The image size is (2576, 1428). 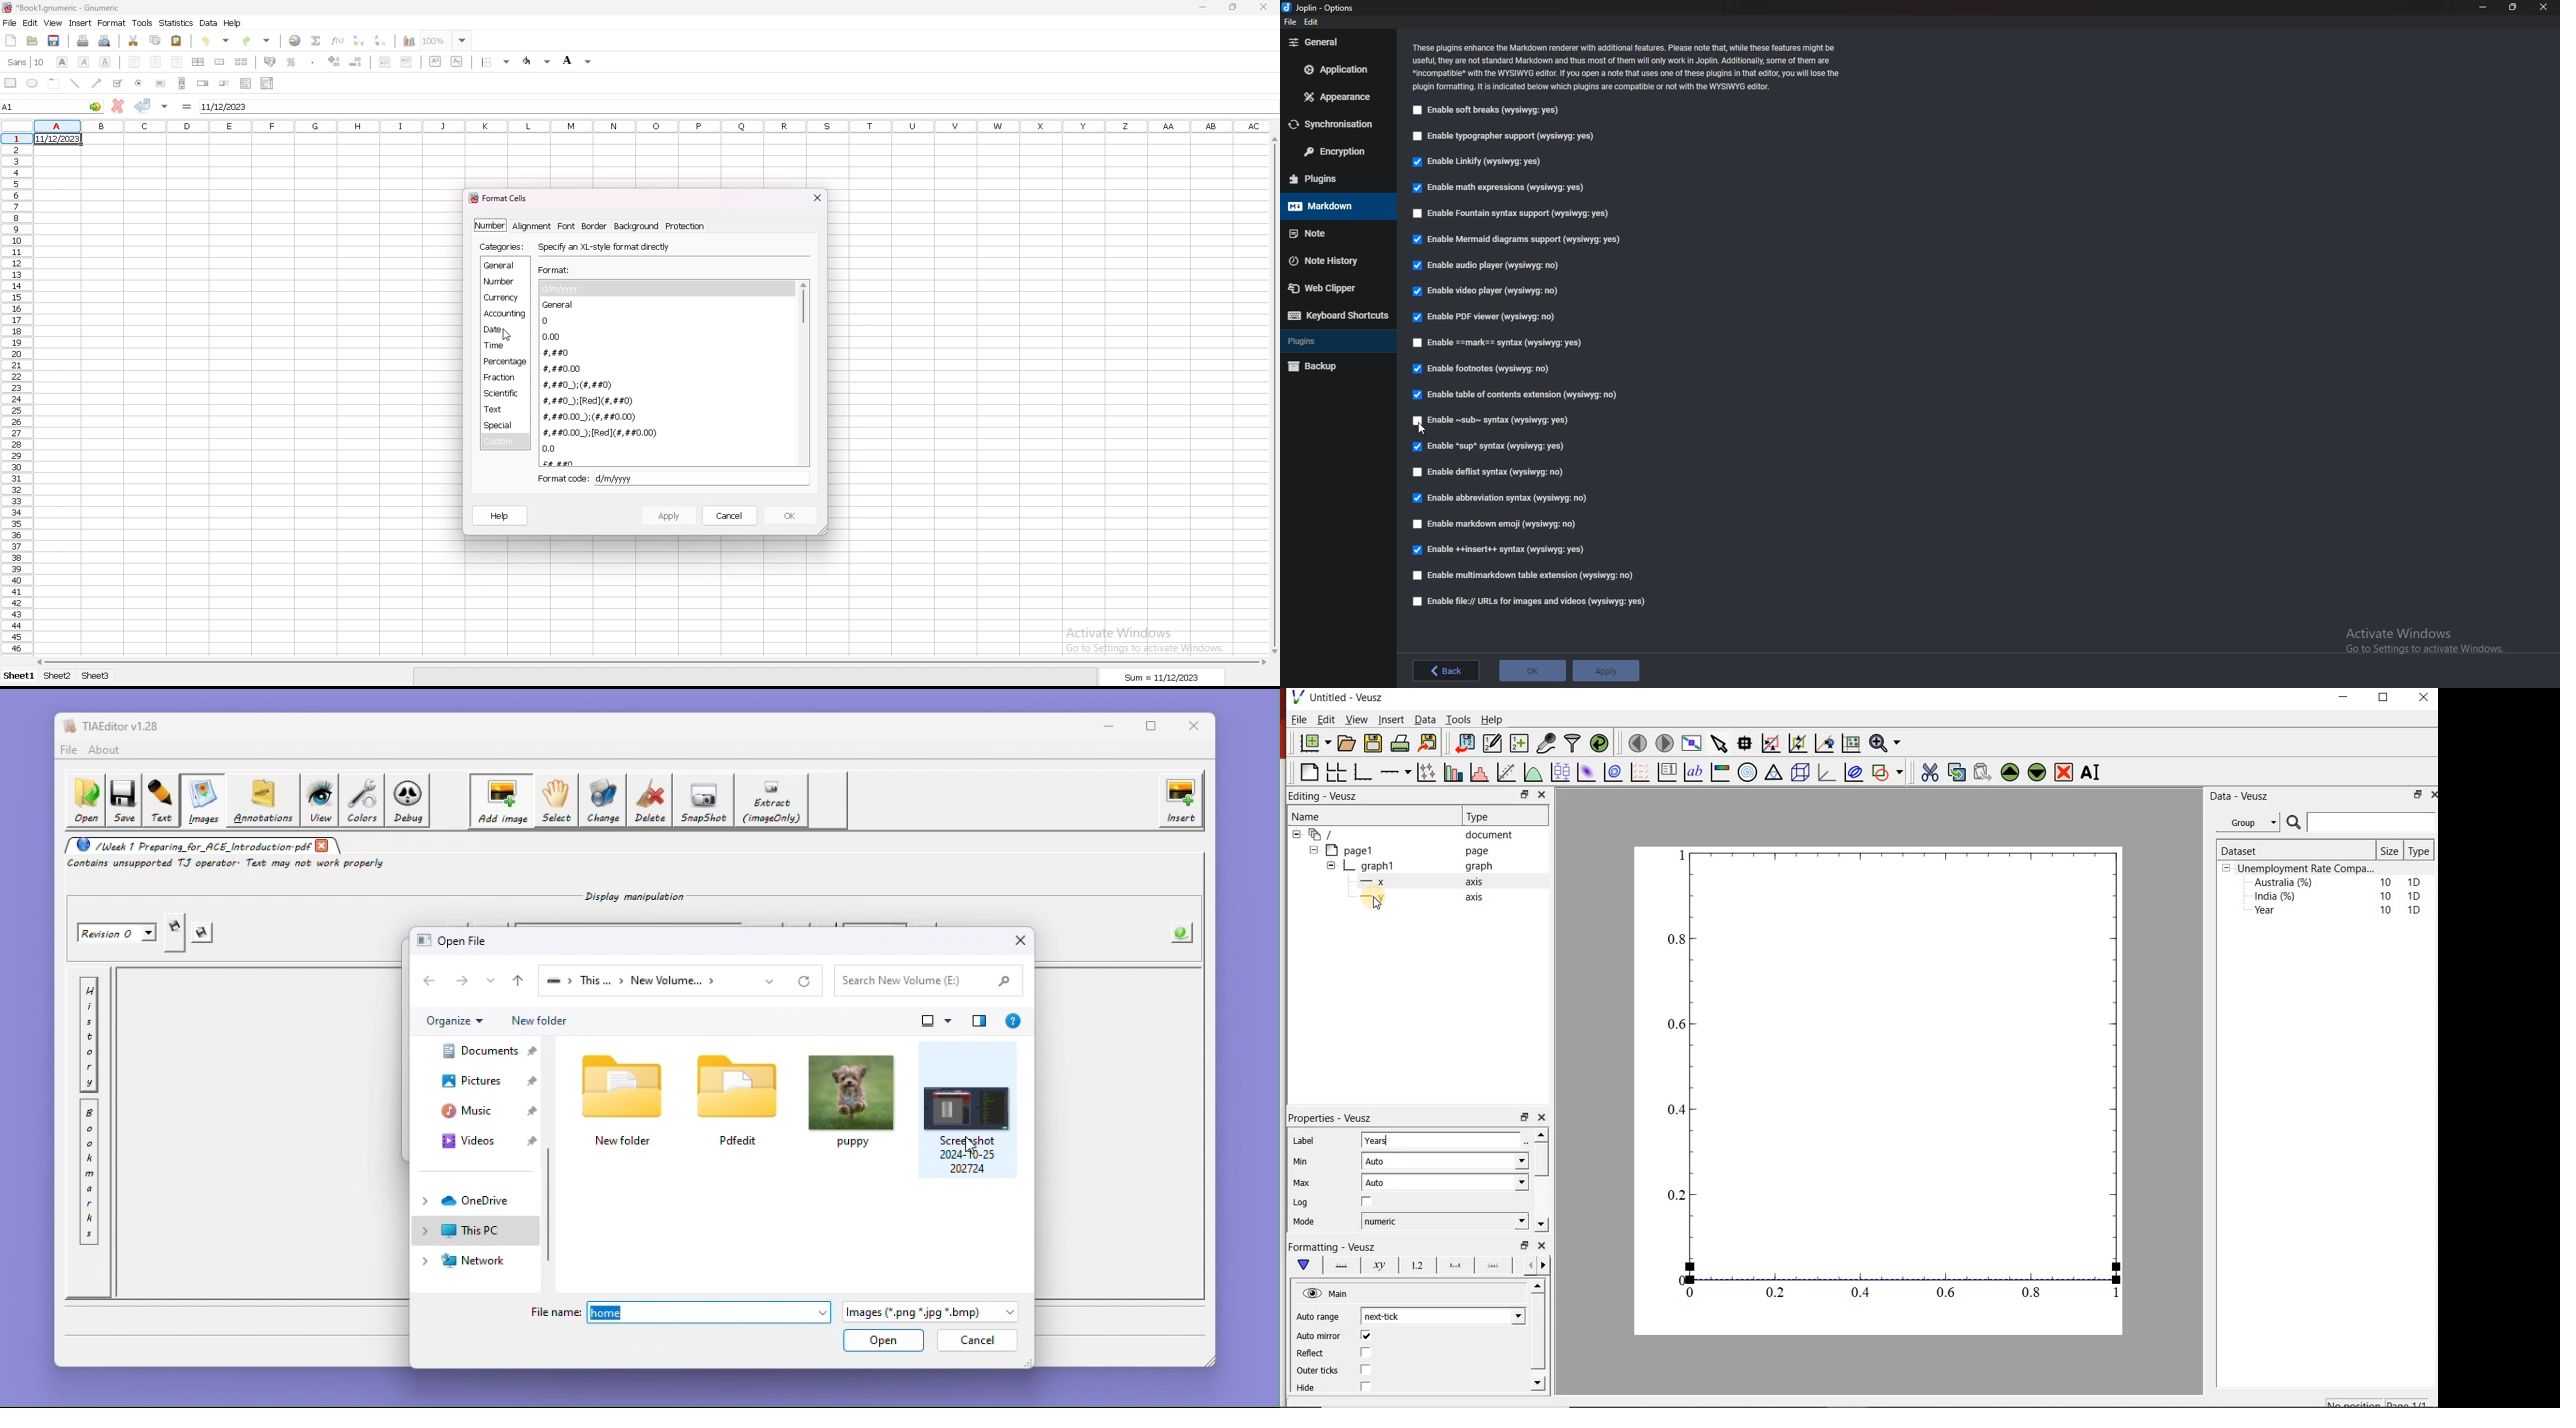 What do you see at coordinates (1335, 9) in the screenshot?
I see `Joblin - options` at bounding box center [1335, 9].